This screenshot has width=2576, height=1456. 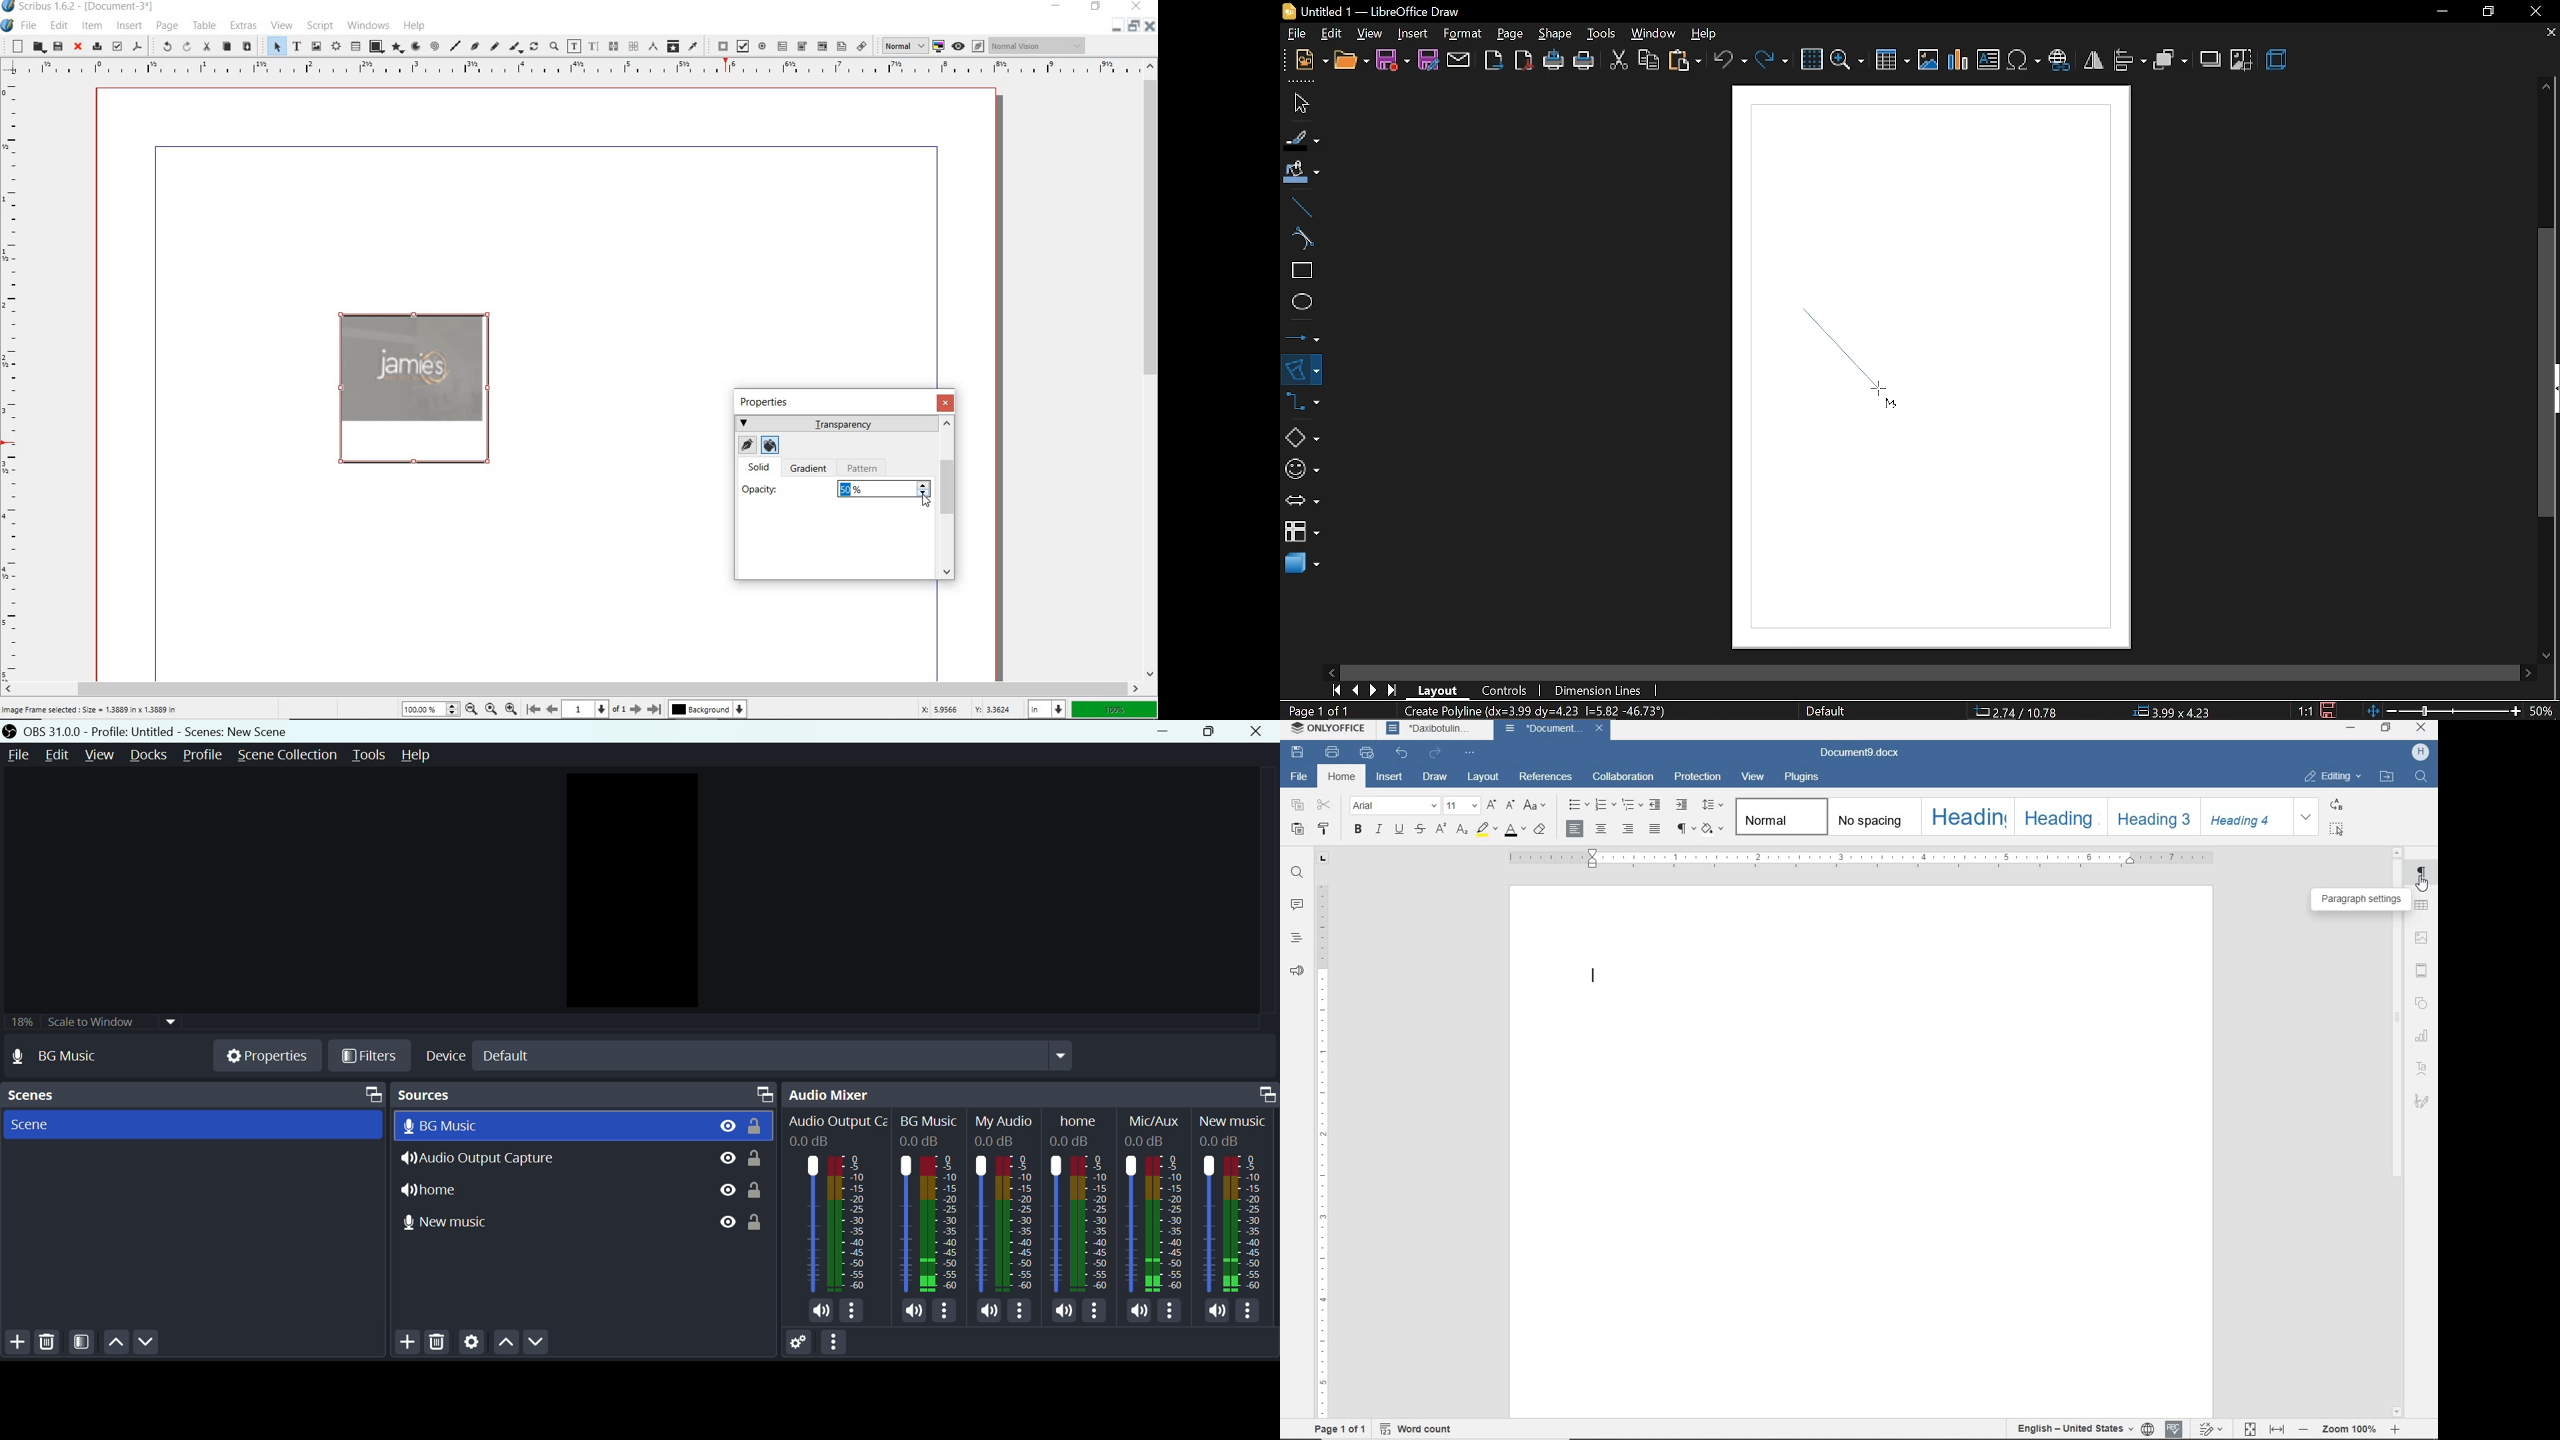 I want to click on collaboration, so click(x=1624, y=778).